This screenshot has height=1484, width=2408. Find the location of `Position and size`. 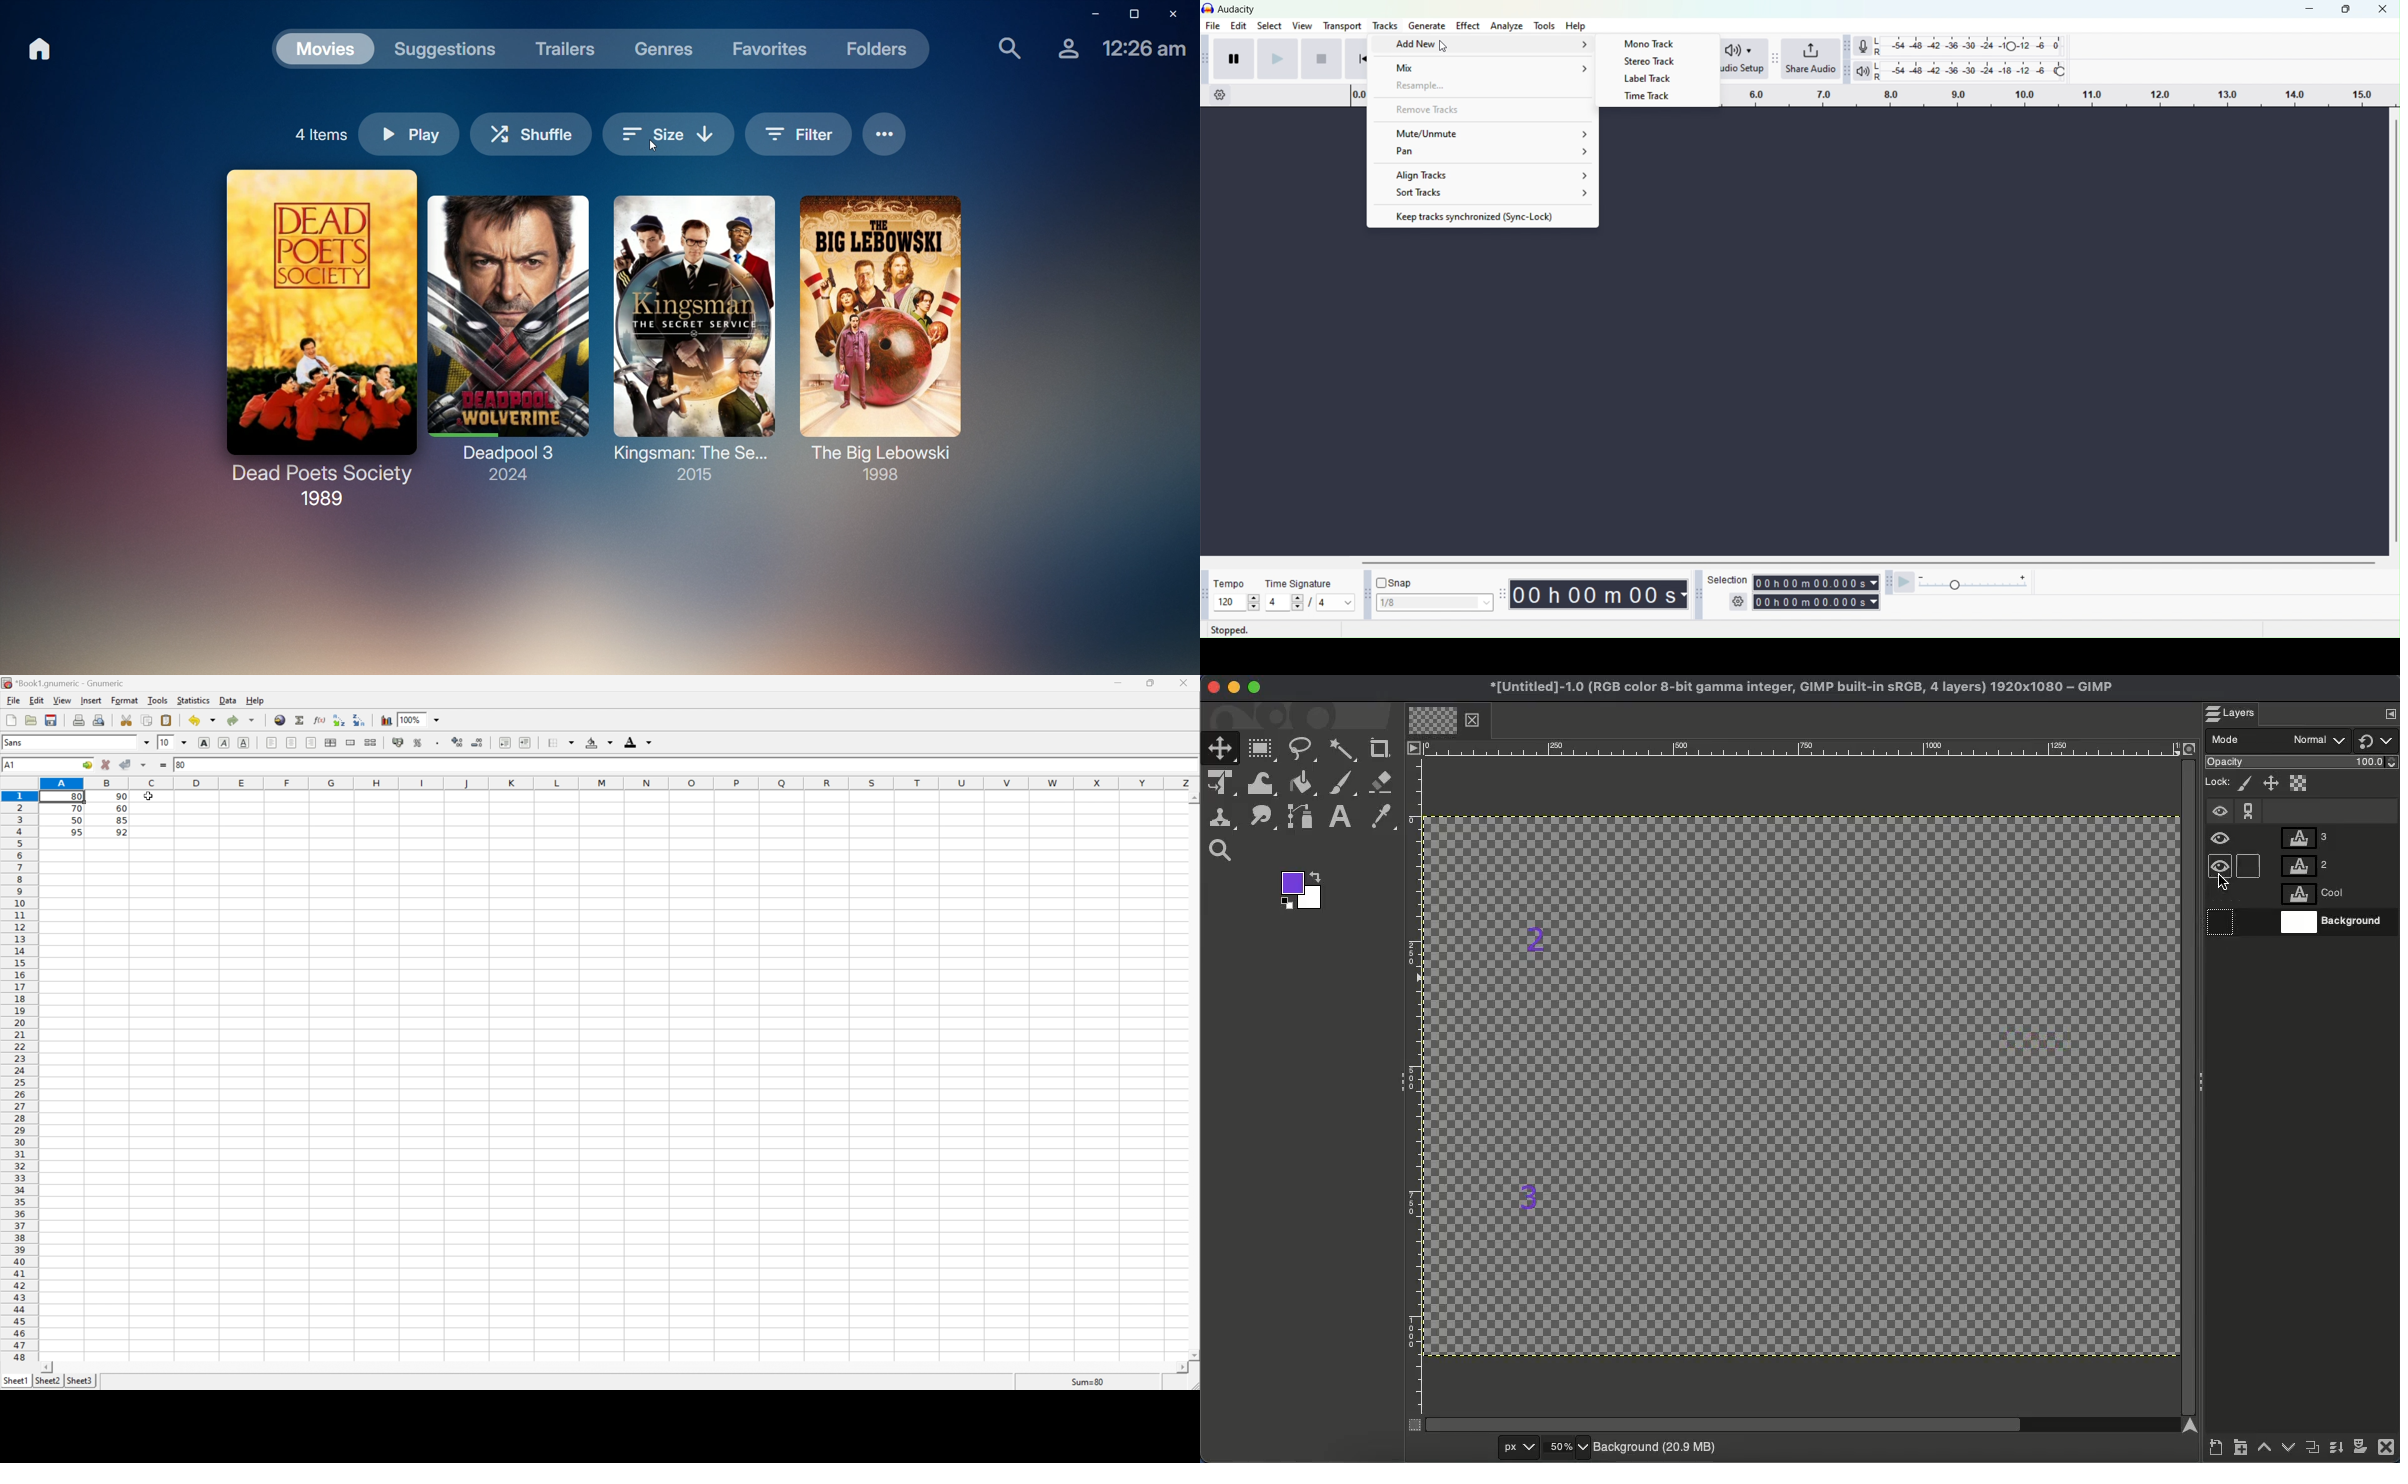

Position and size is located at coordinates (2272, 785).